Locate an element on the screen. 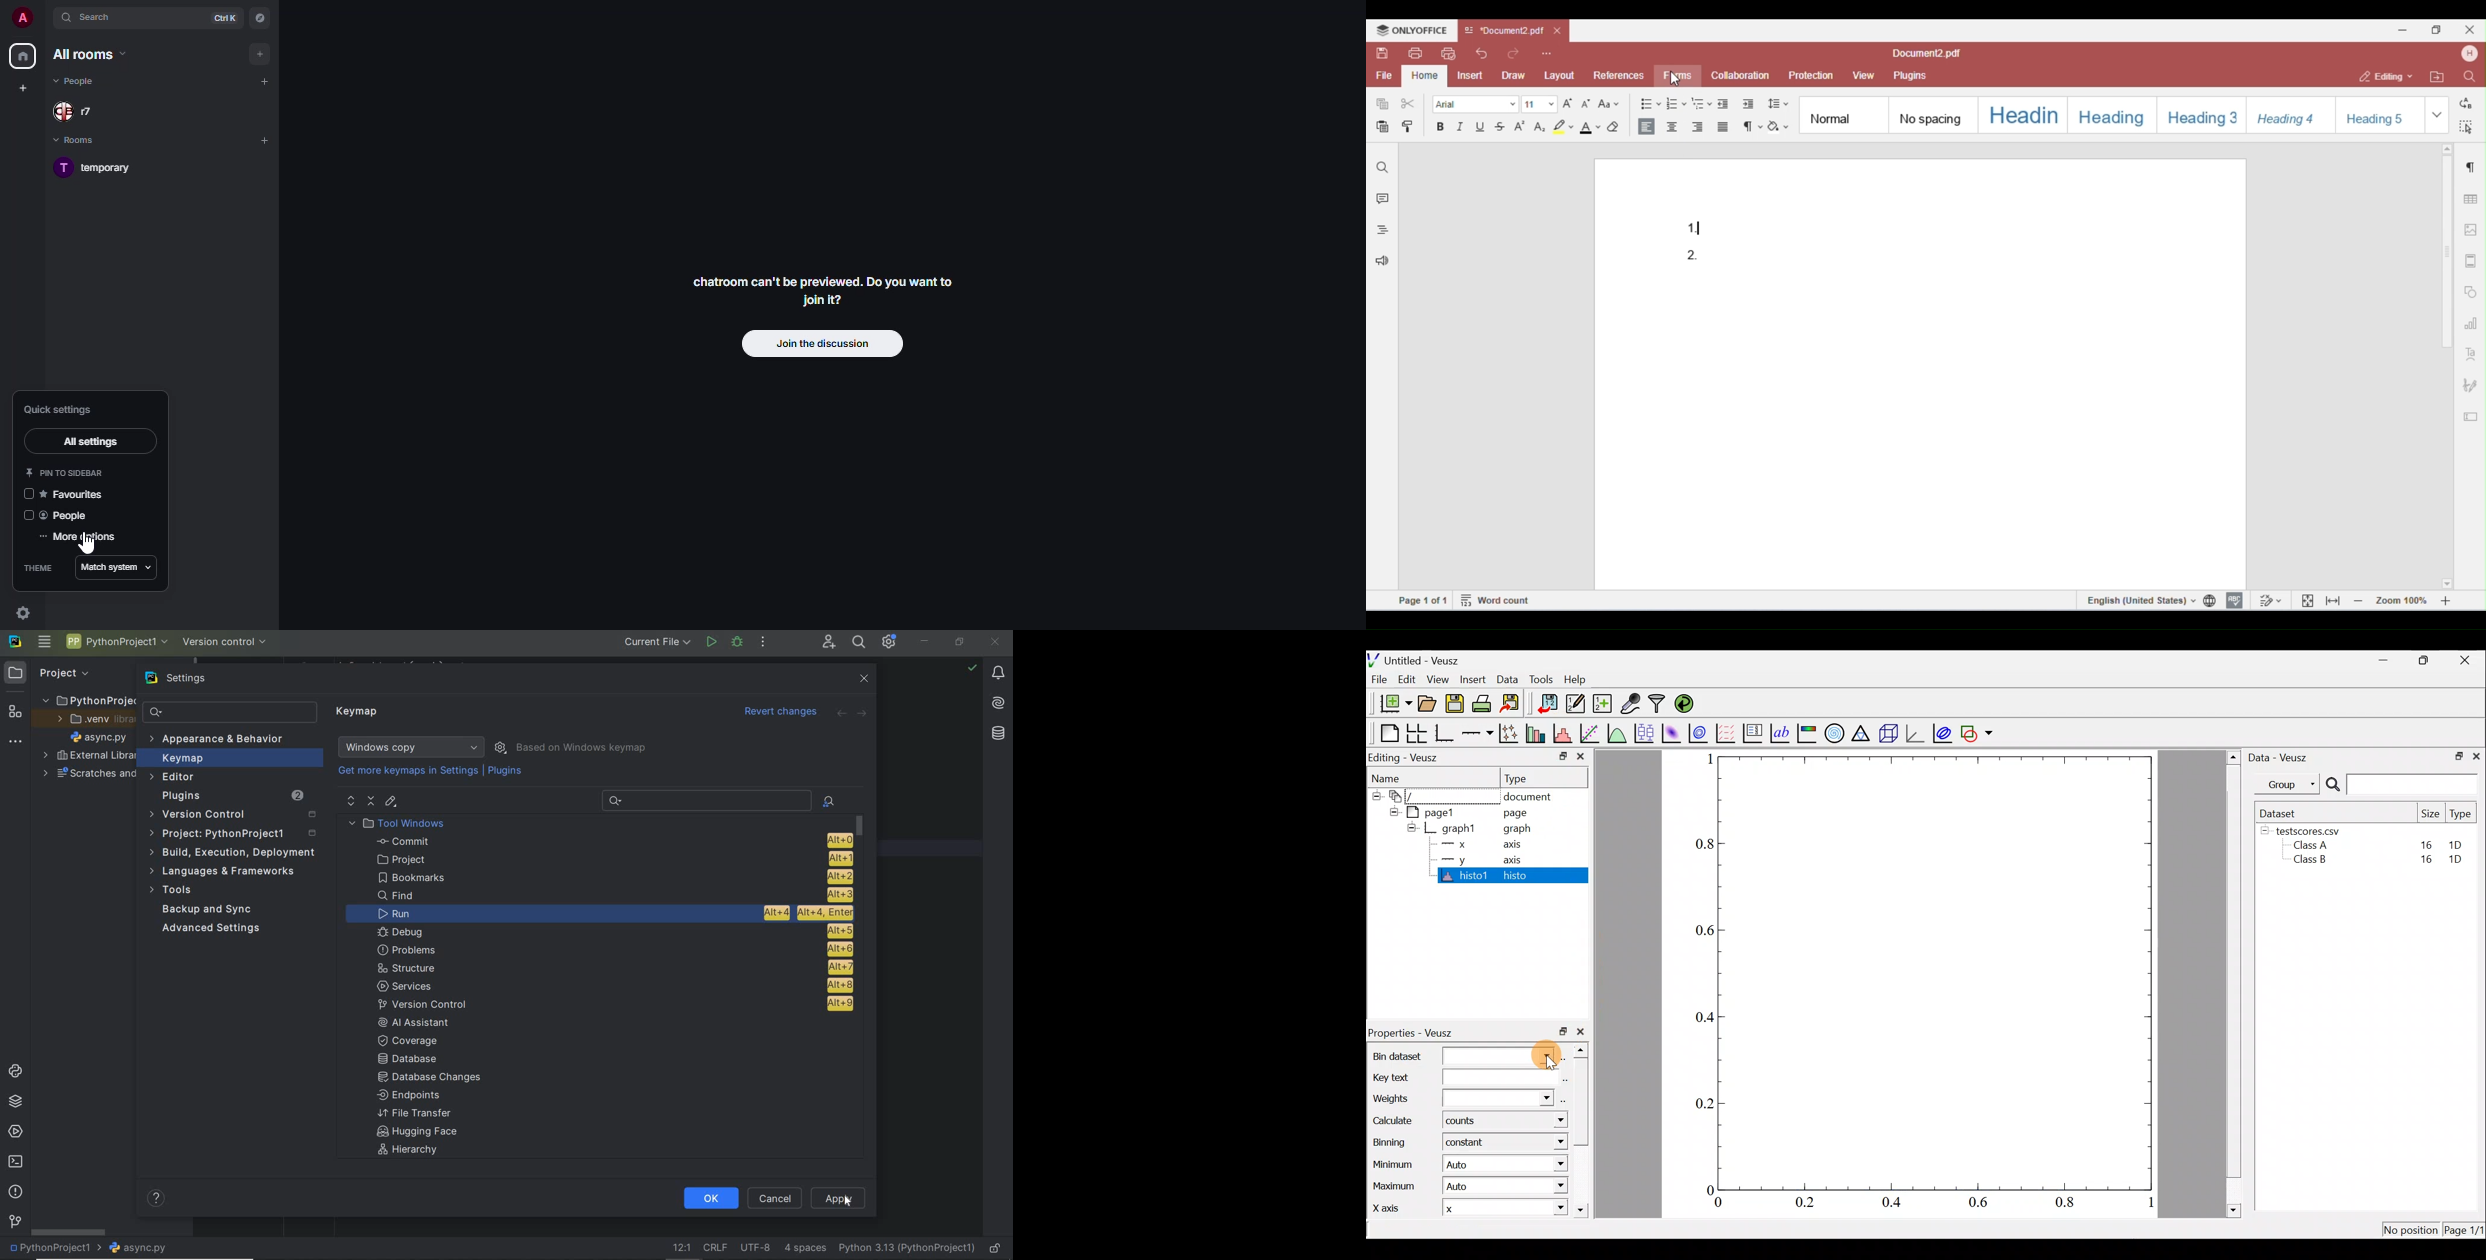 This screenshot has height=1260, width=2492. navigator is located at coordinates (259, 21).